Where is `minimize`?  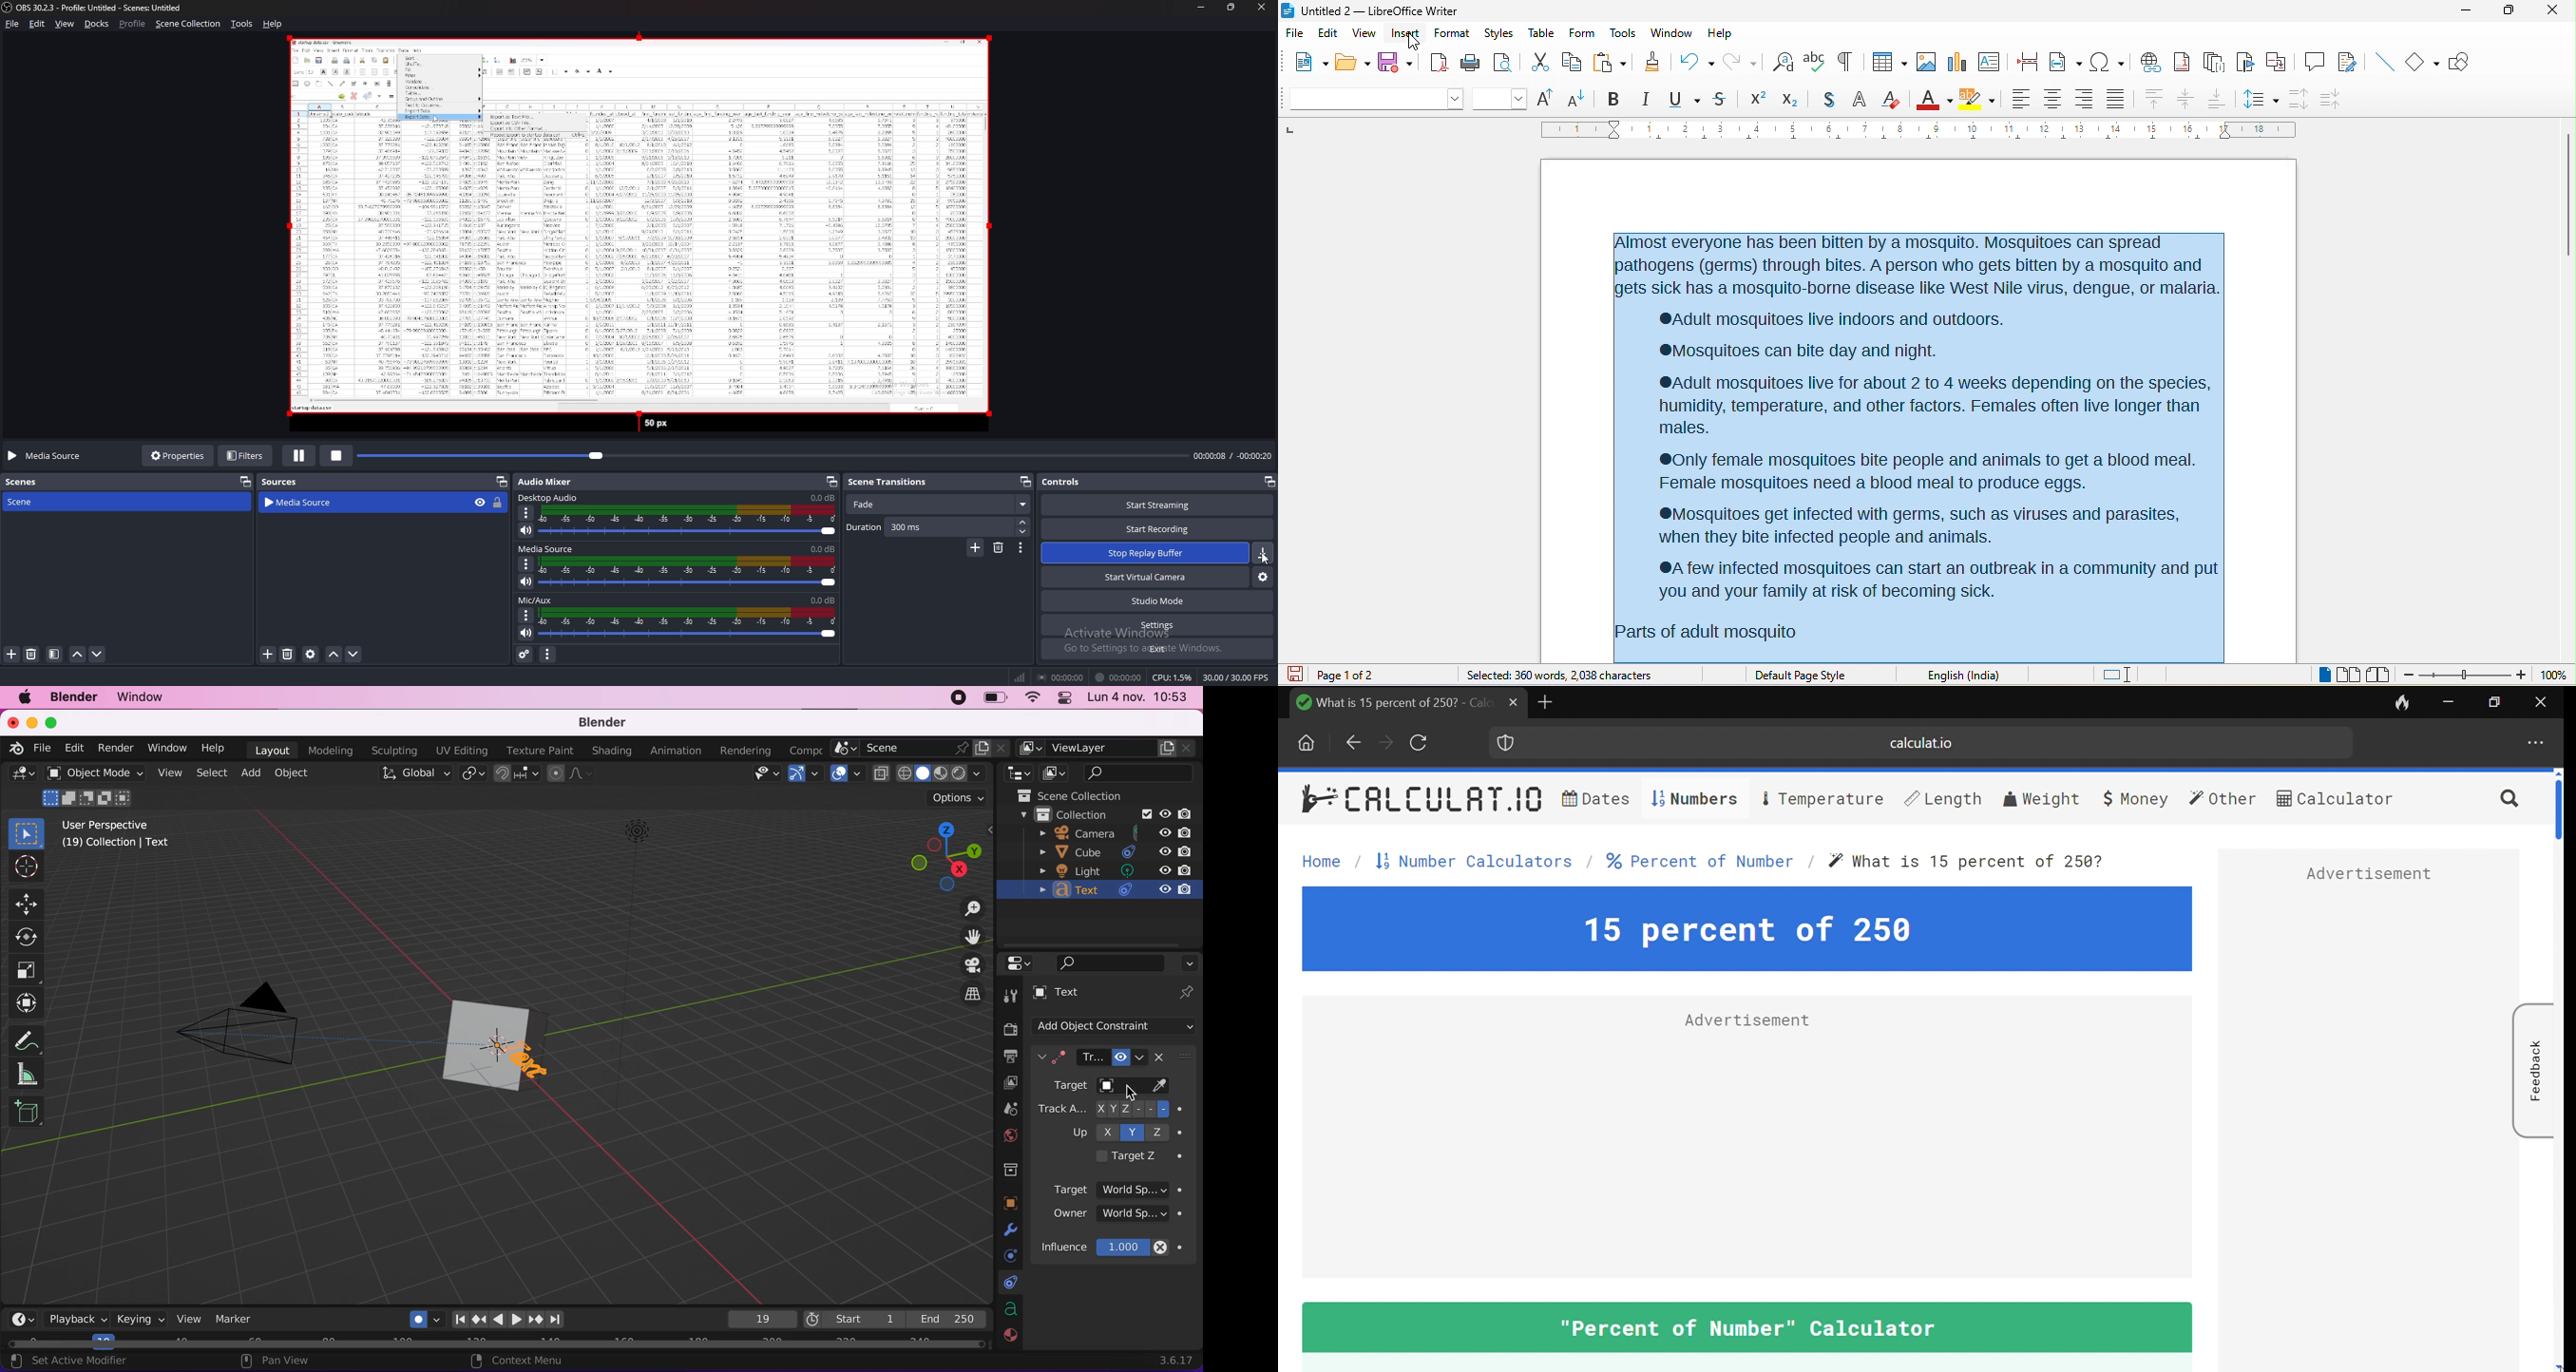
minimize is located at coordinates (1201, 7).